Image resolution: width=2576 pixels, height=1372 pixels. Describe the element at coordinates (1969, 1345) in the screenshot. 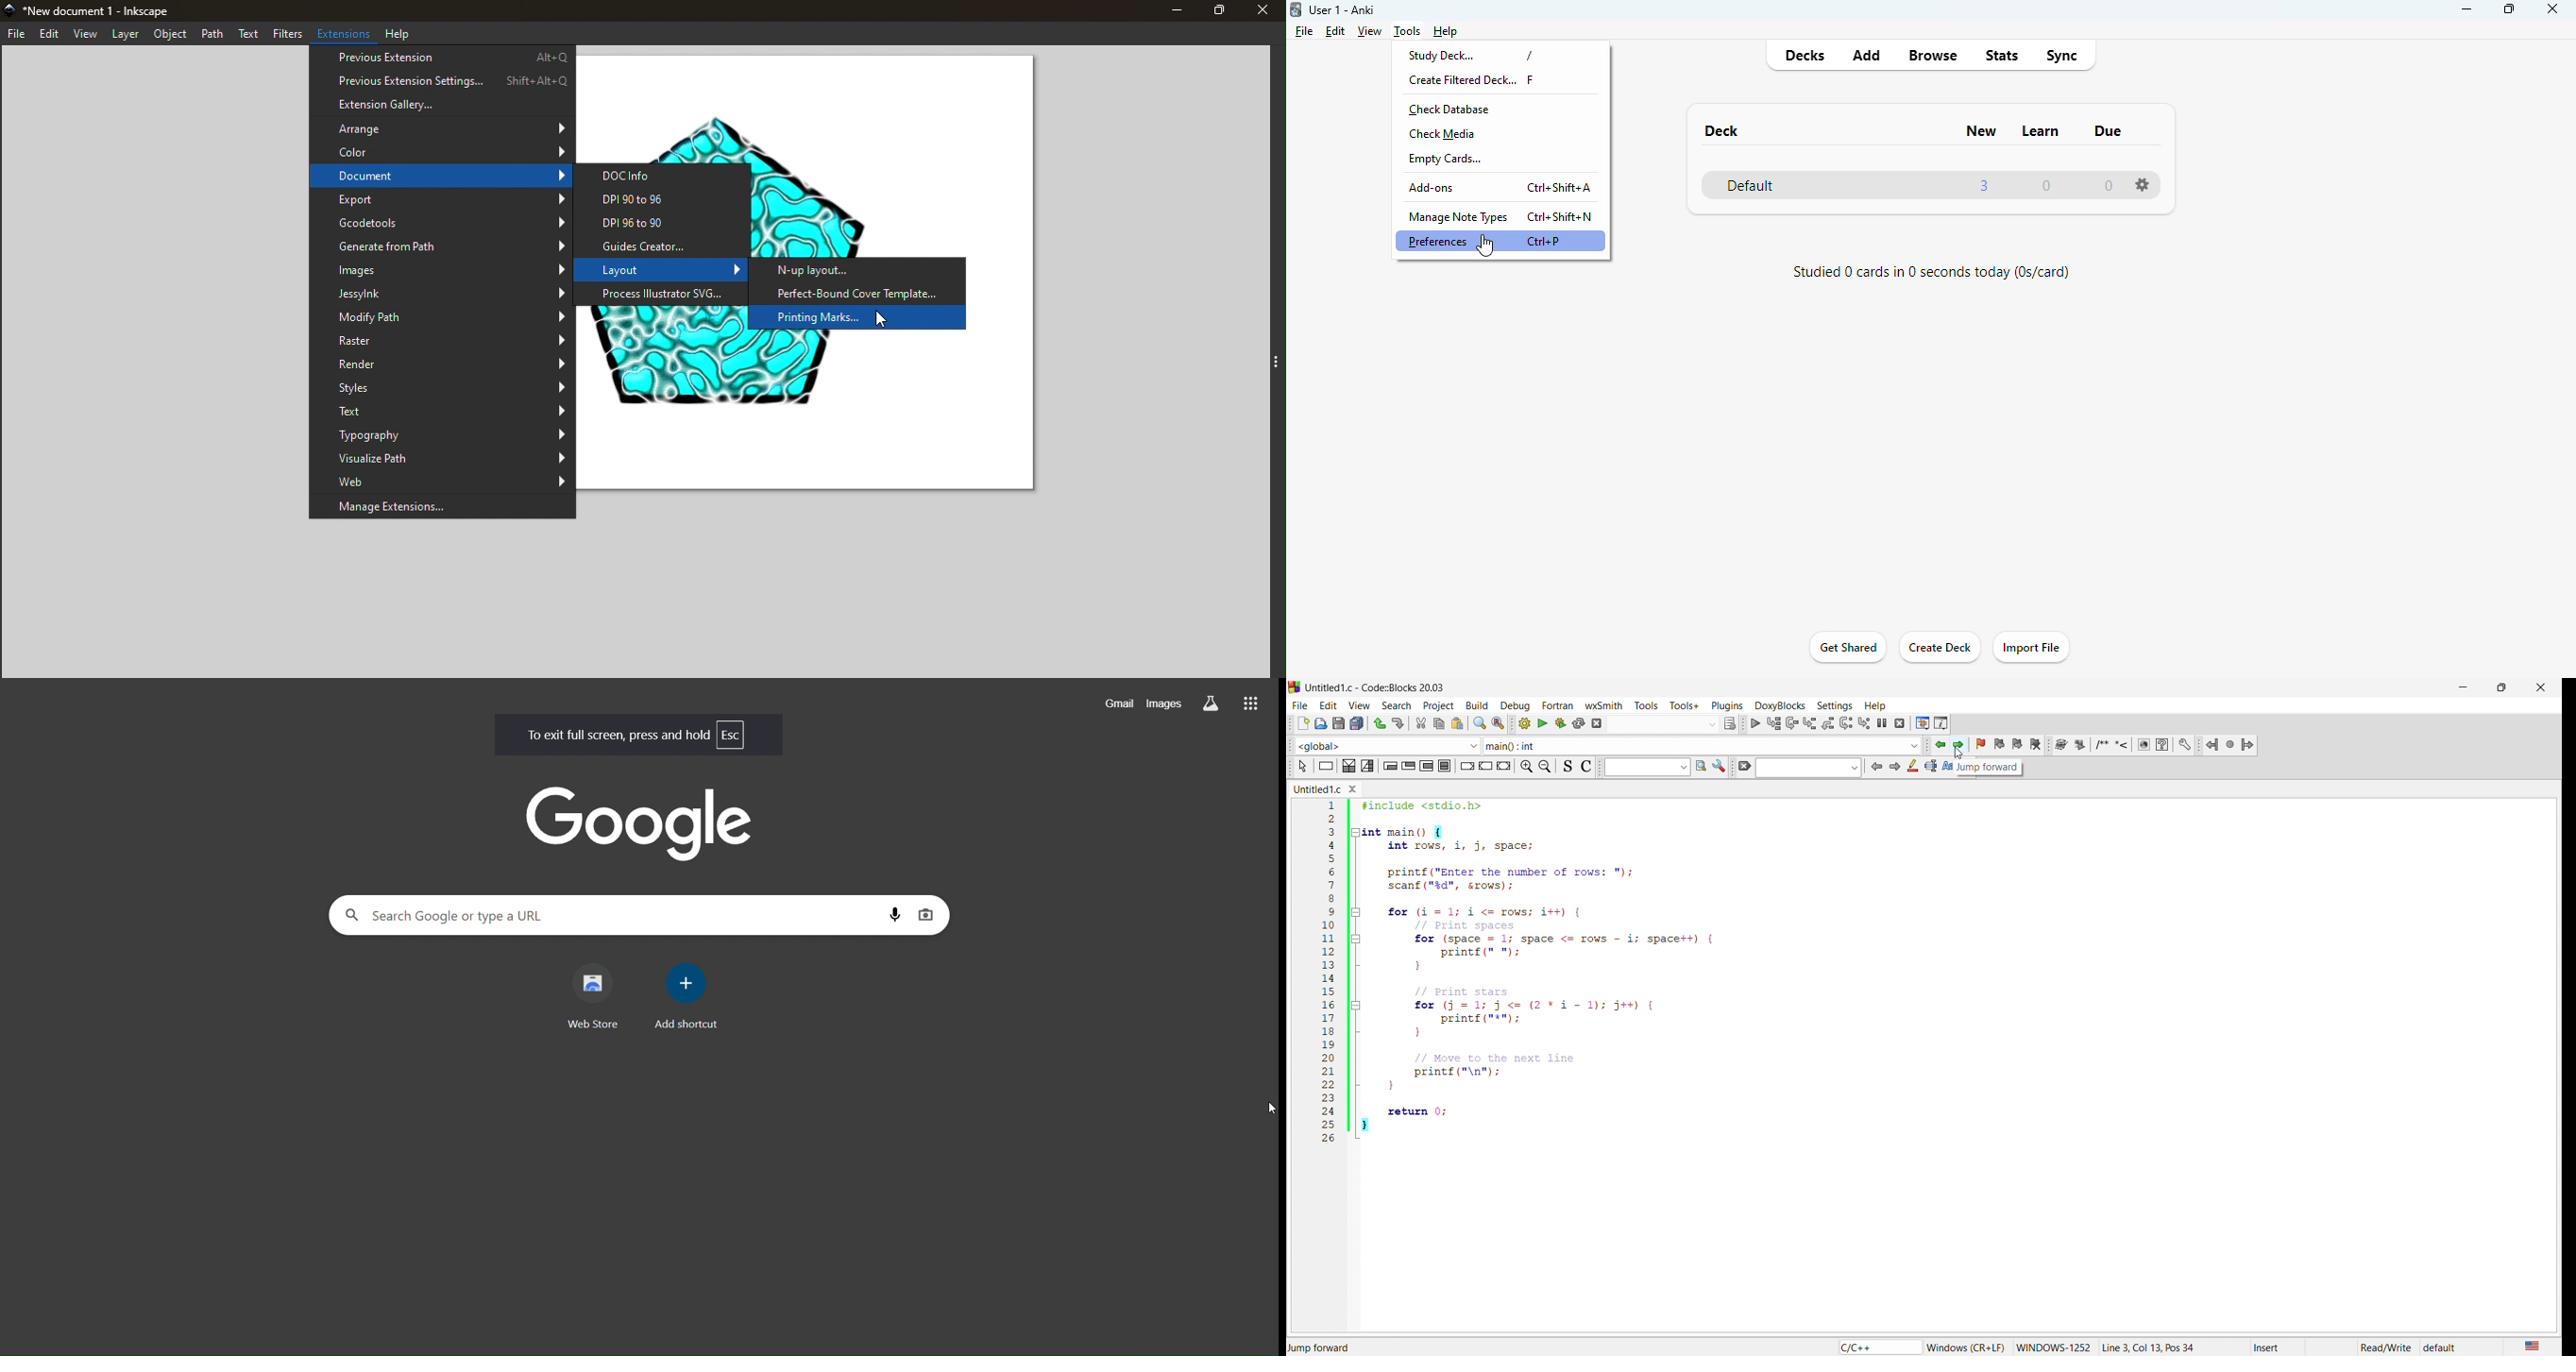

I see `‘Windows (CR+LF) ` at that location.